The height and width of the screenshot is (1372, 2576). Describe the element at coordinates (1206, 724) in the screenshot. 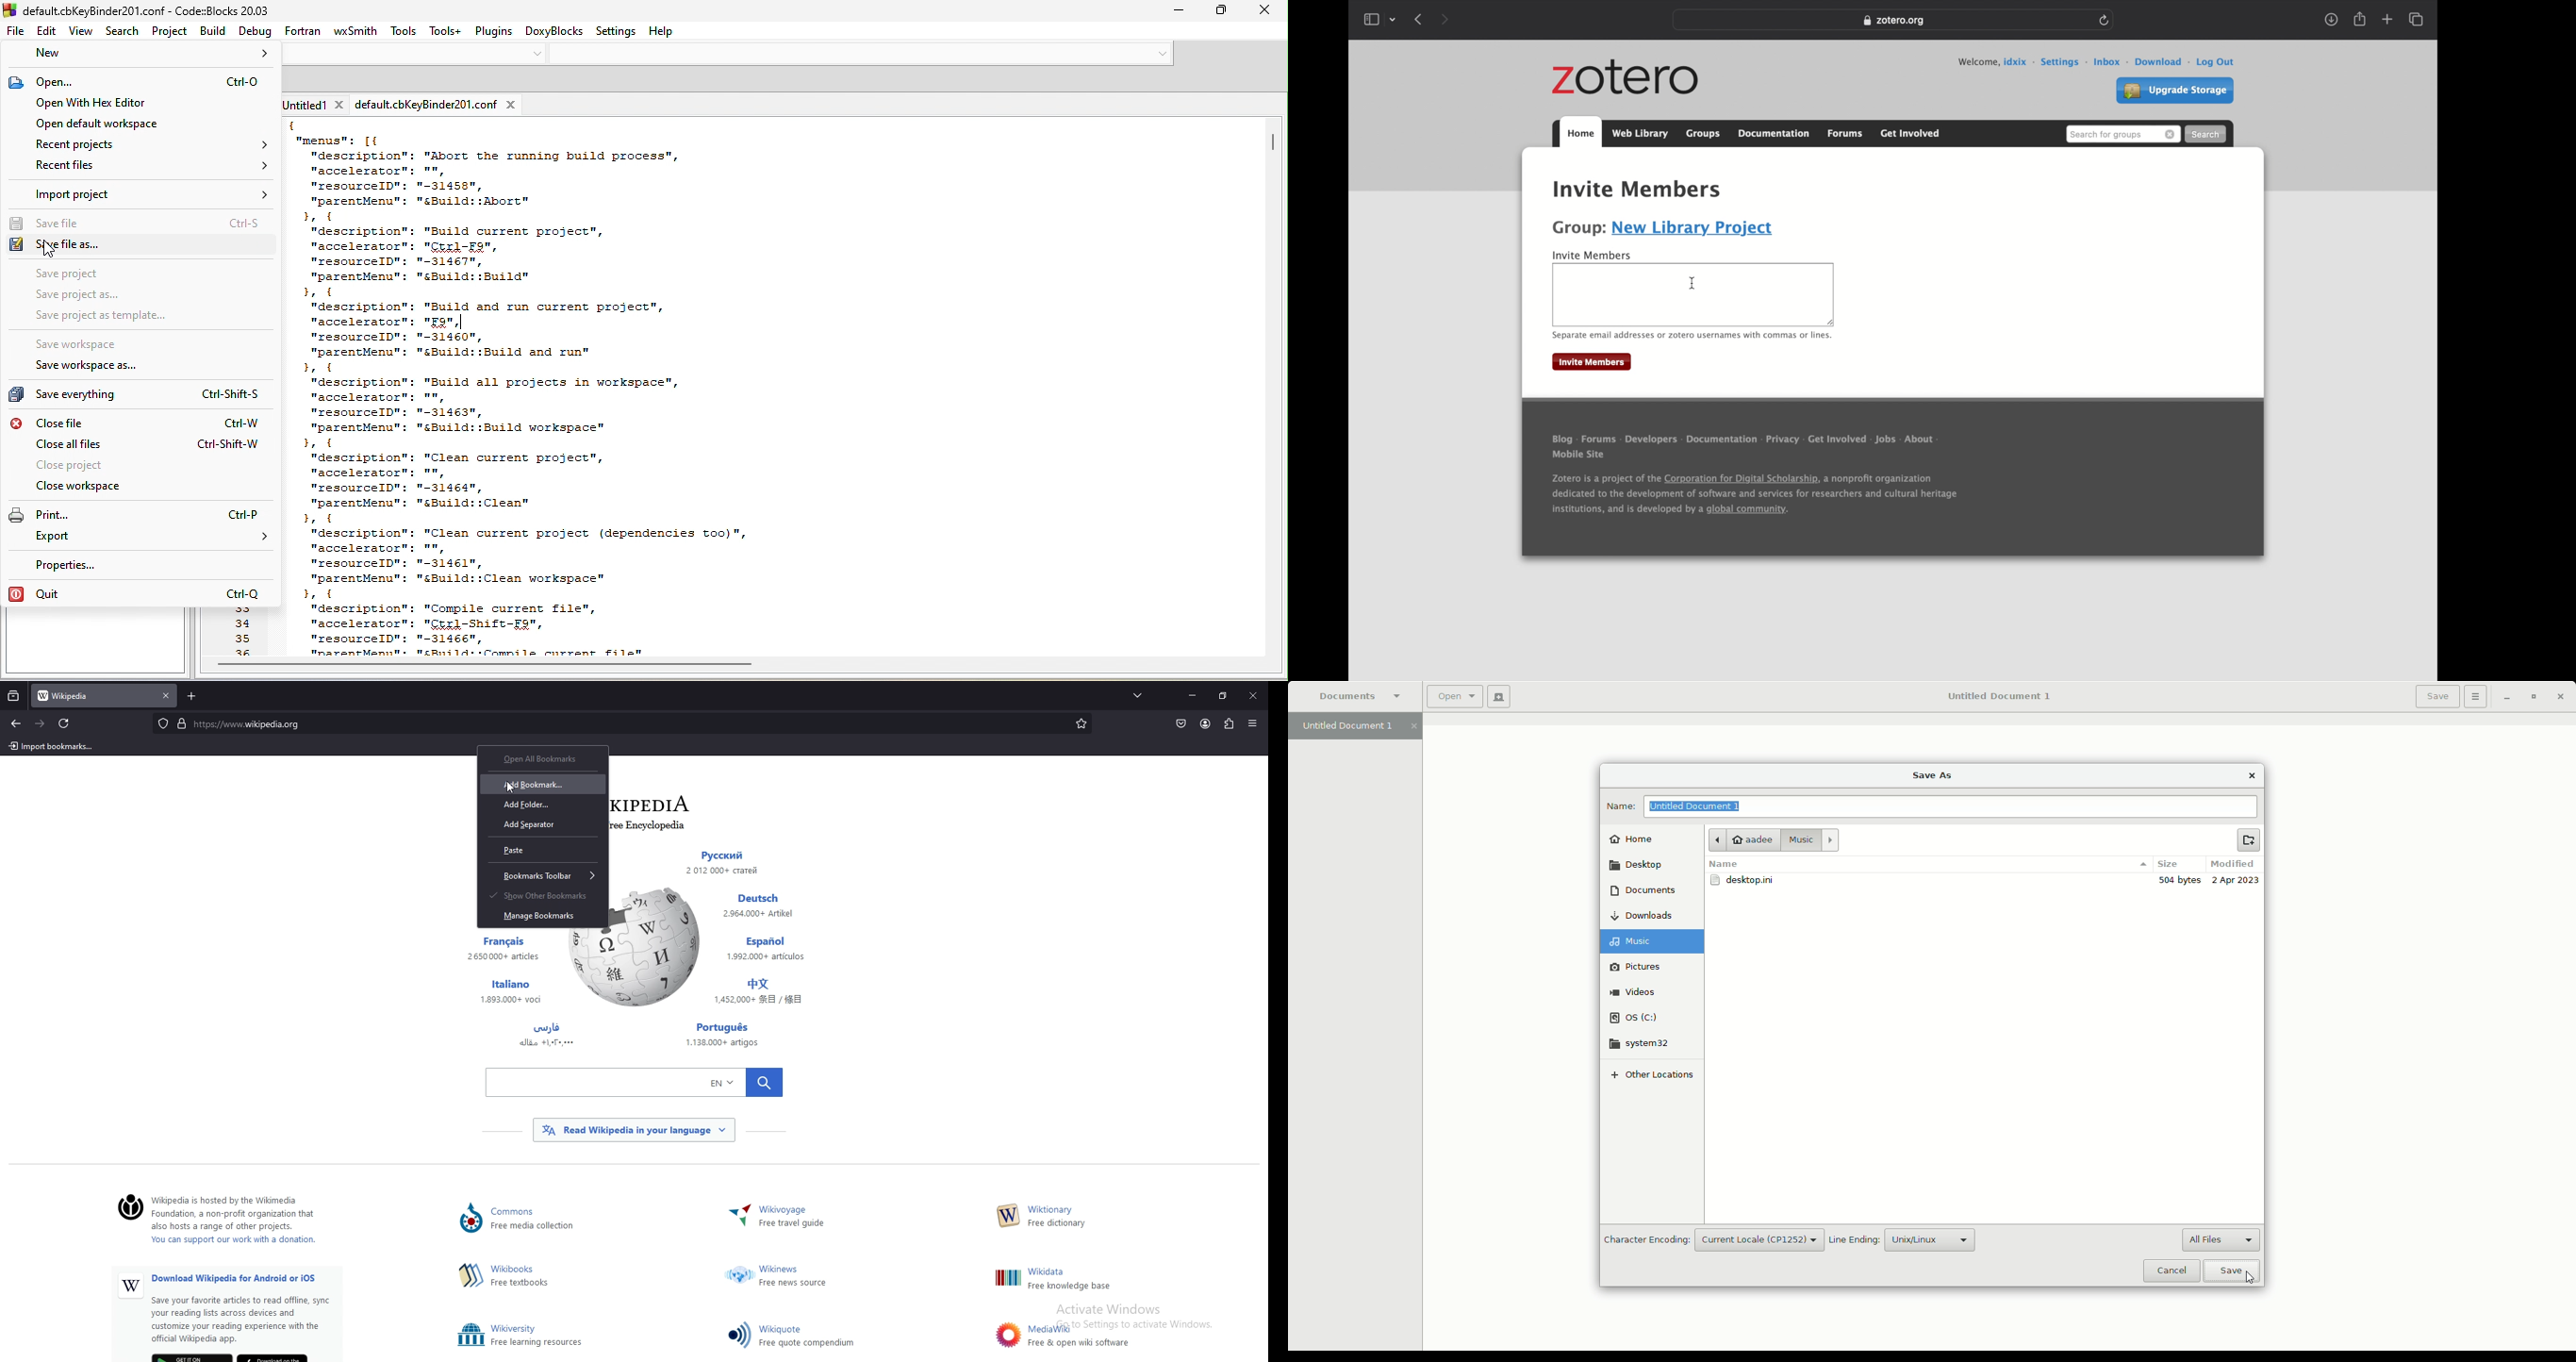

I see `profile` at that location.